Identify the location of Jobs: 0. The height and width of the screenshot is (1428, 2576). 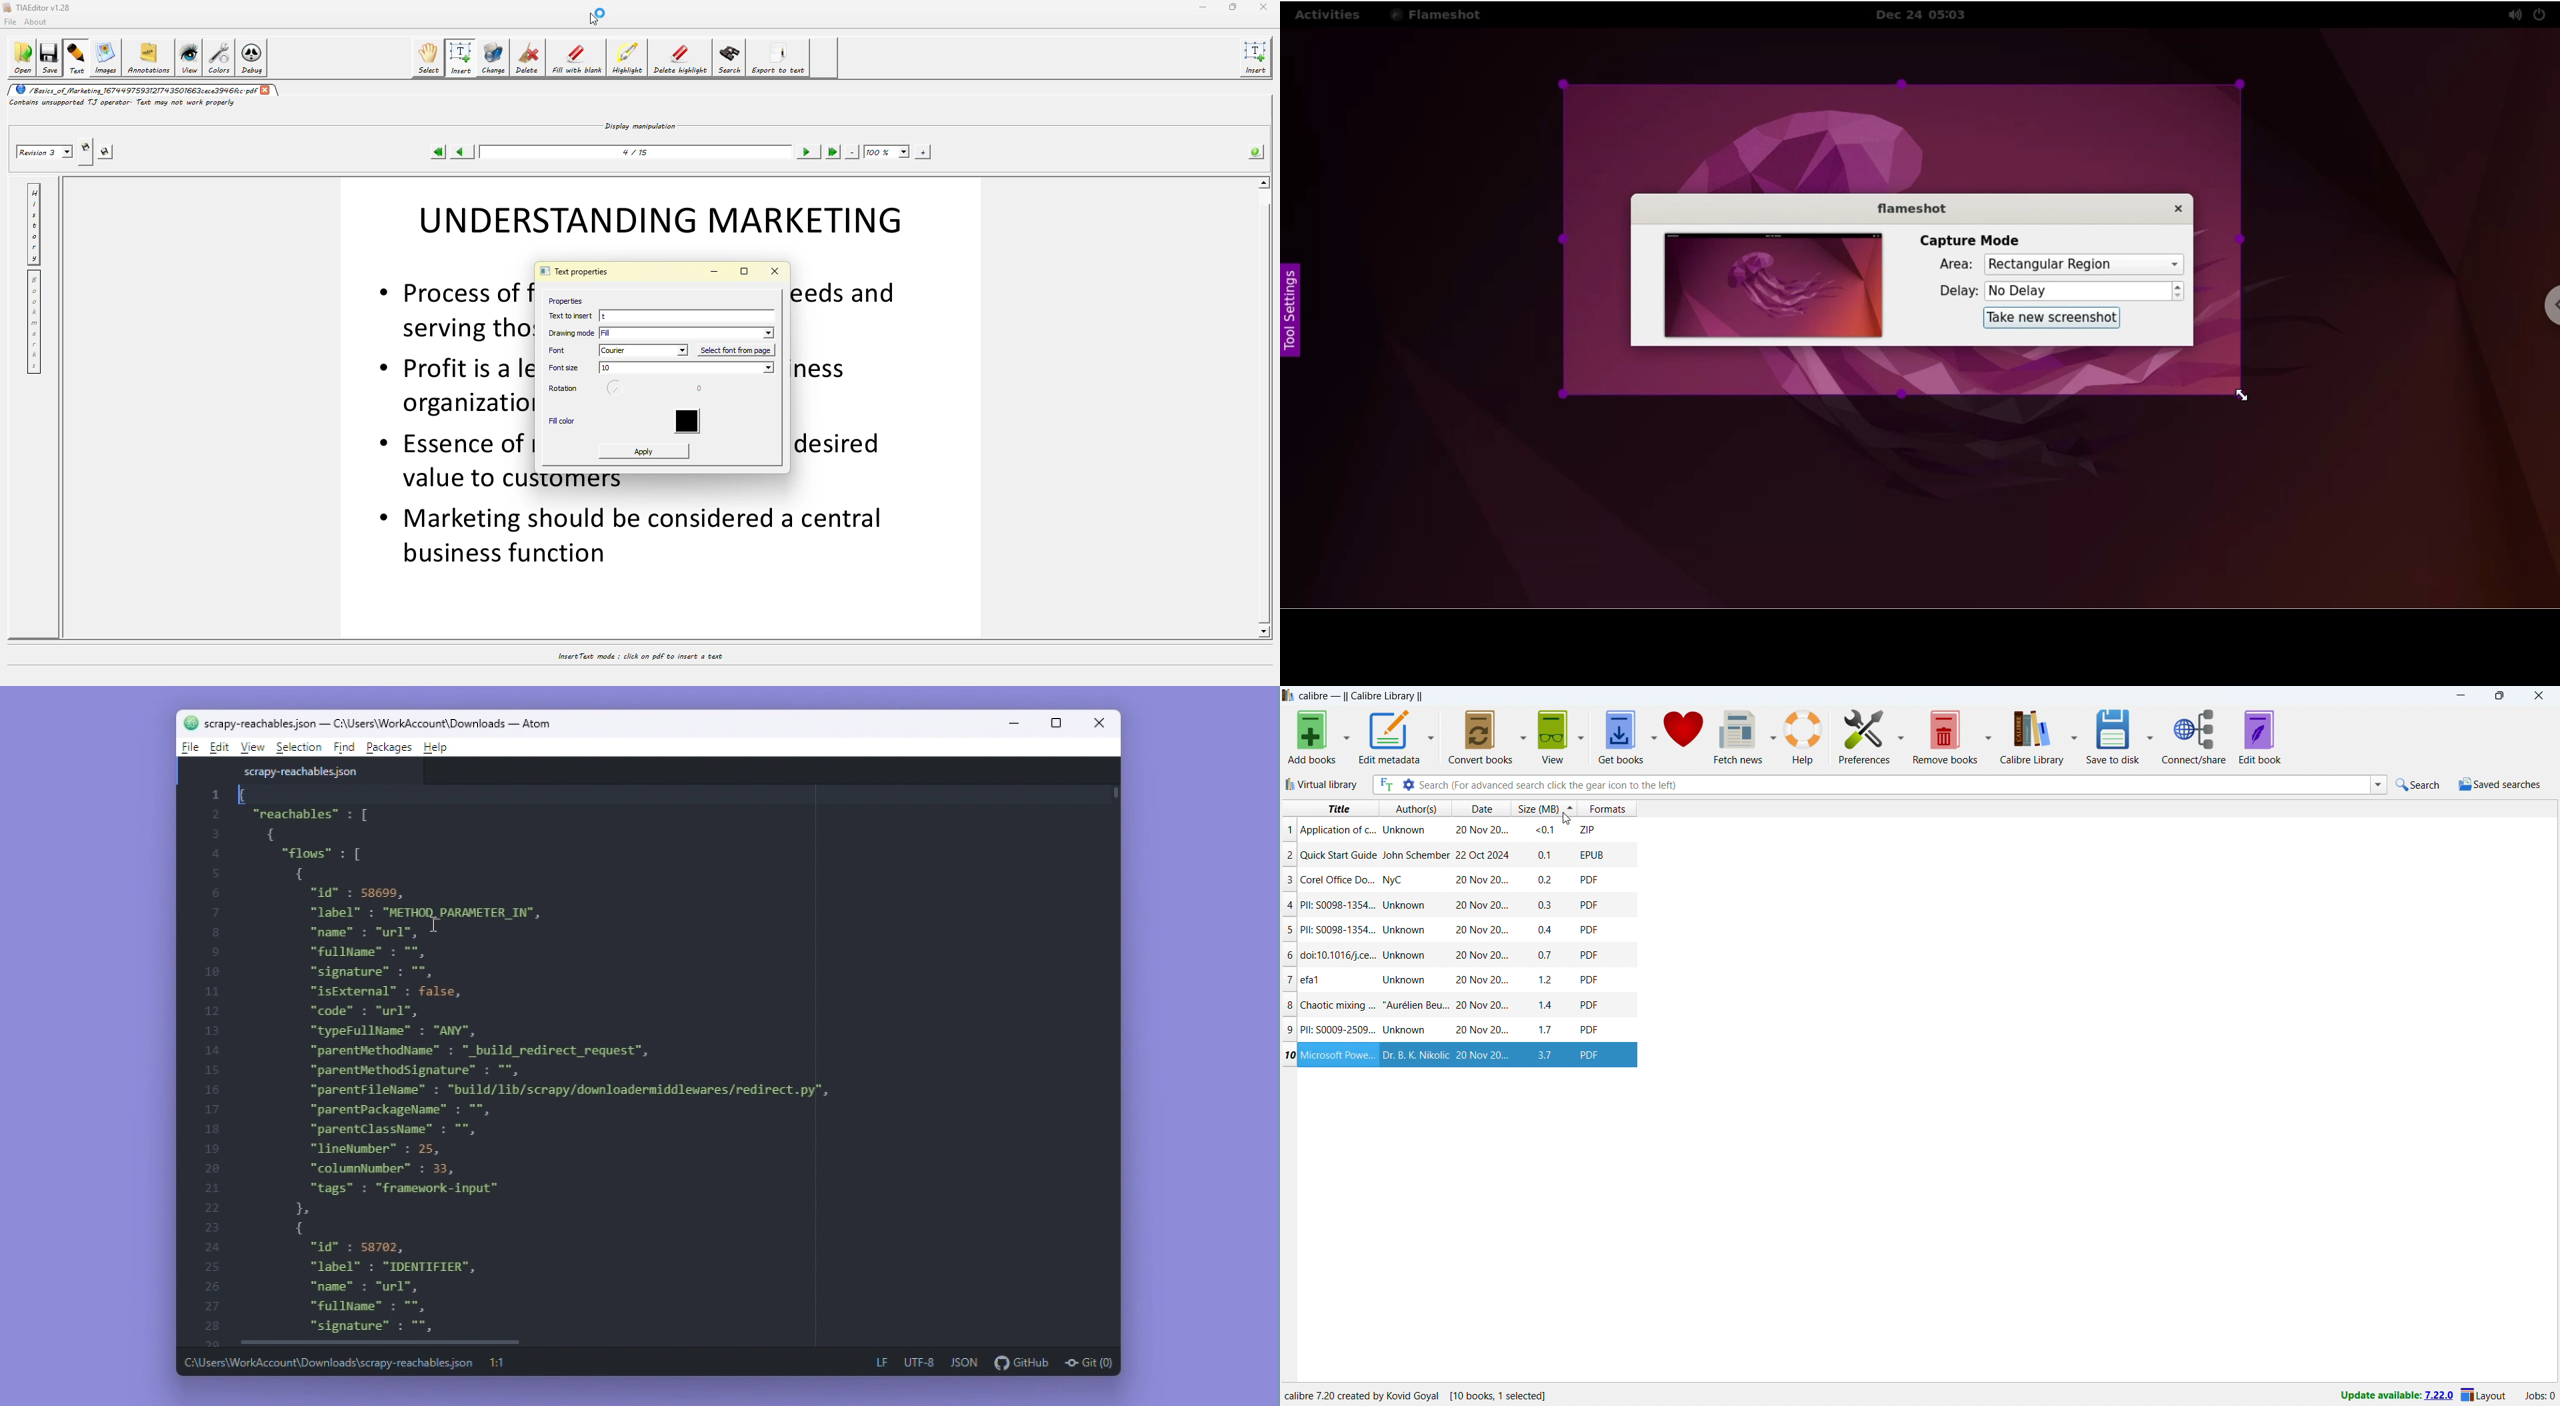
(2539, 1395).